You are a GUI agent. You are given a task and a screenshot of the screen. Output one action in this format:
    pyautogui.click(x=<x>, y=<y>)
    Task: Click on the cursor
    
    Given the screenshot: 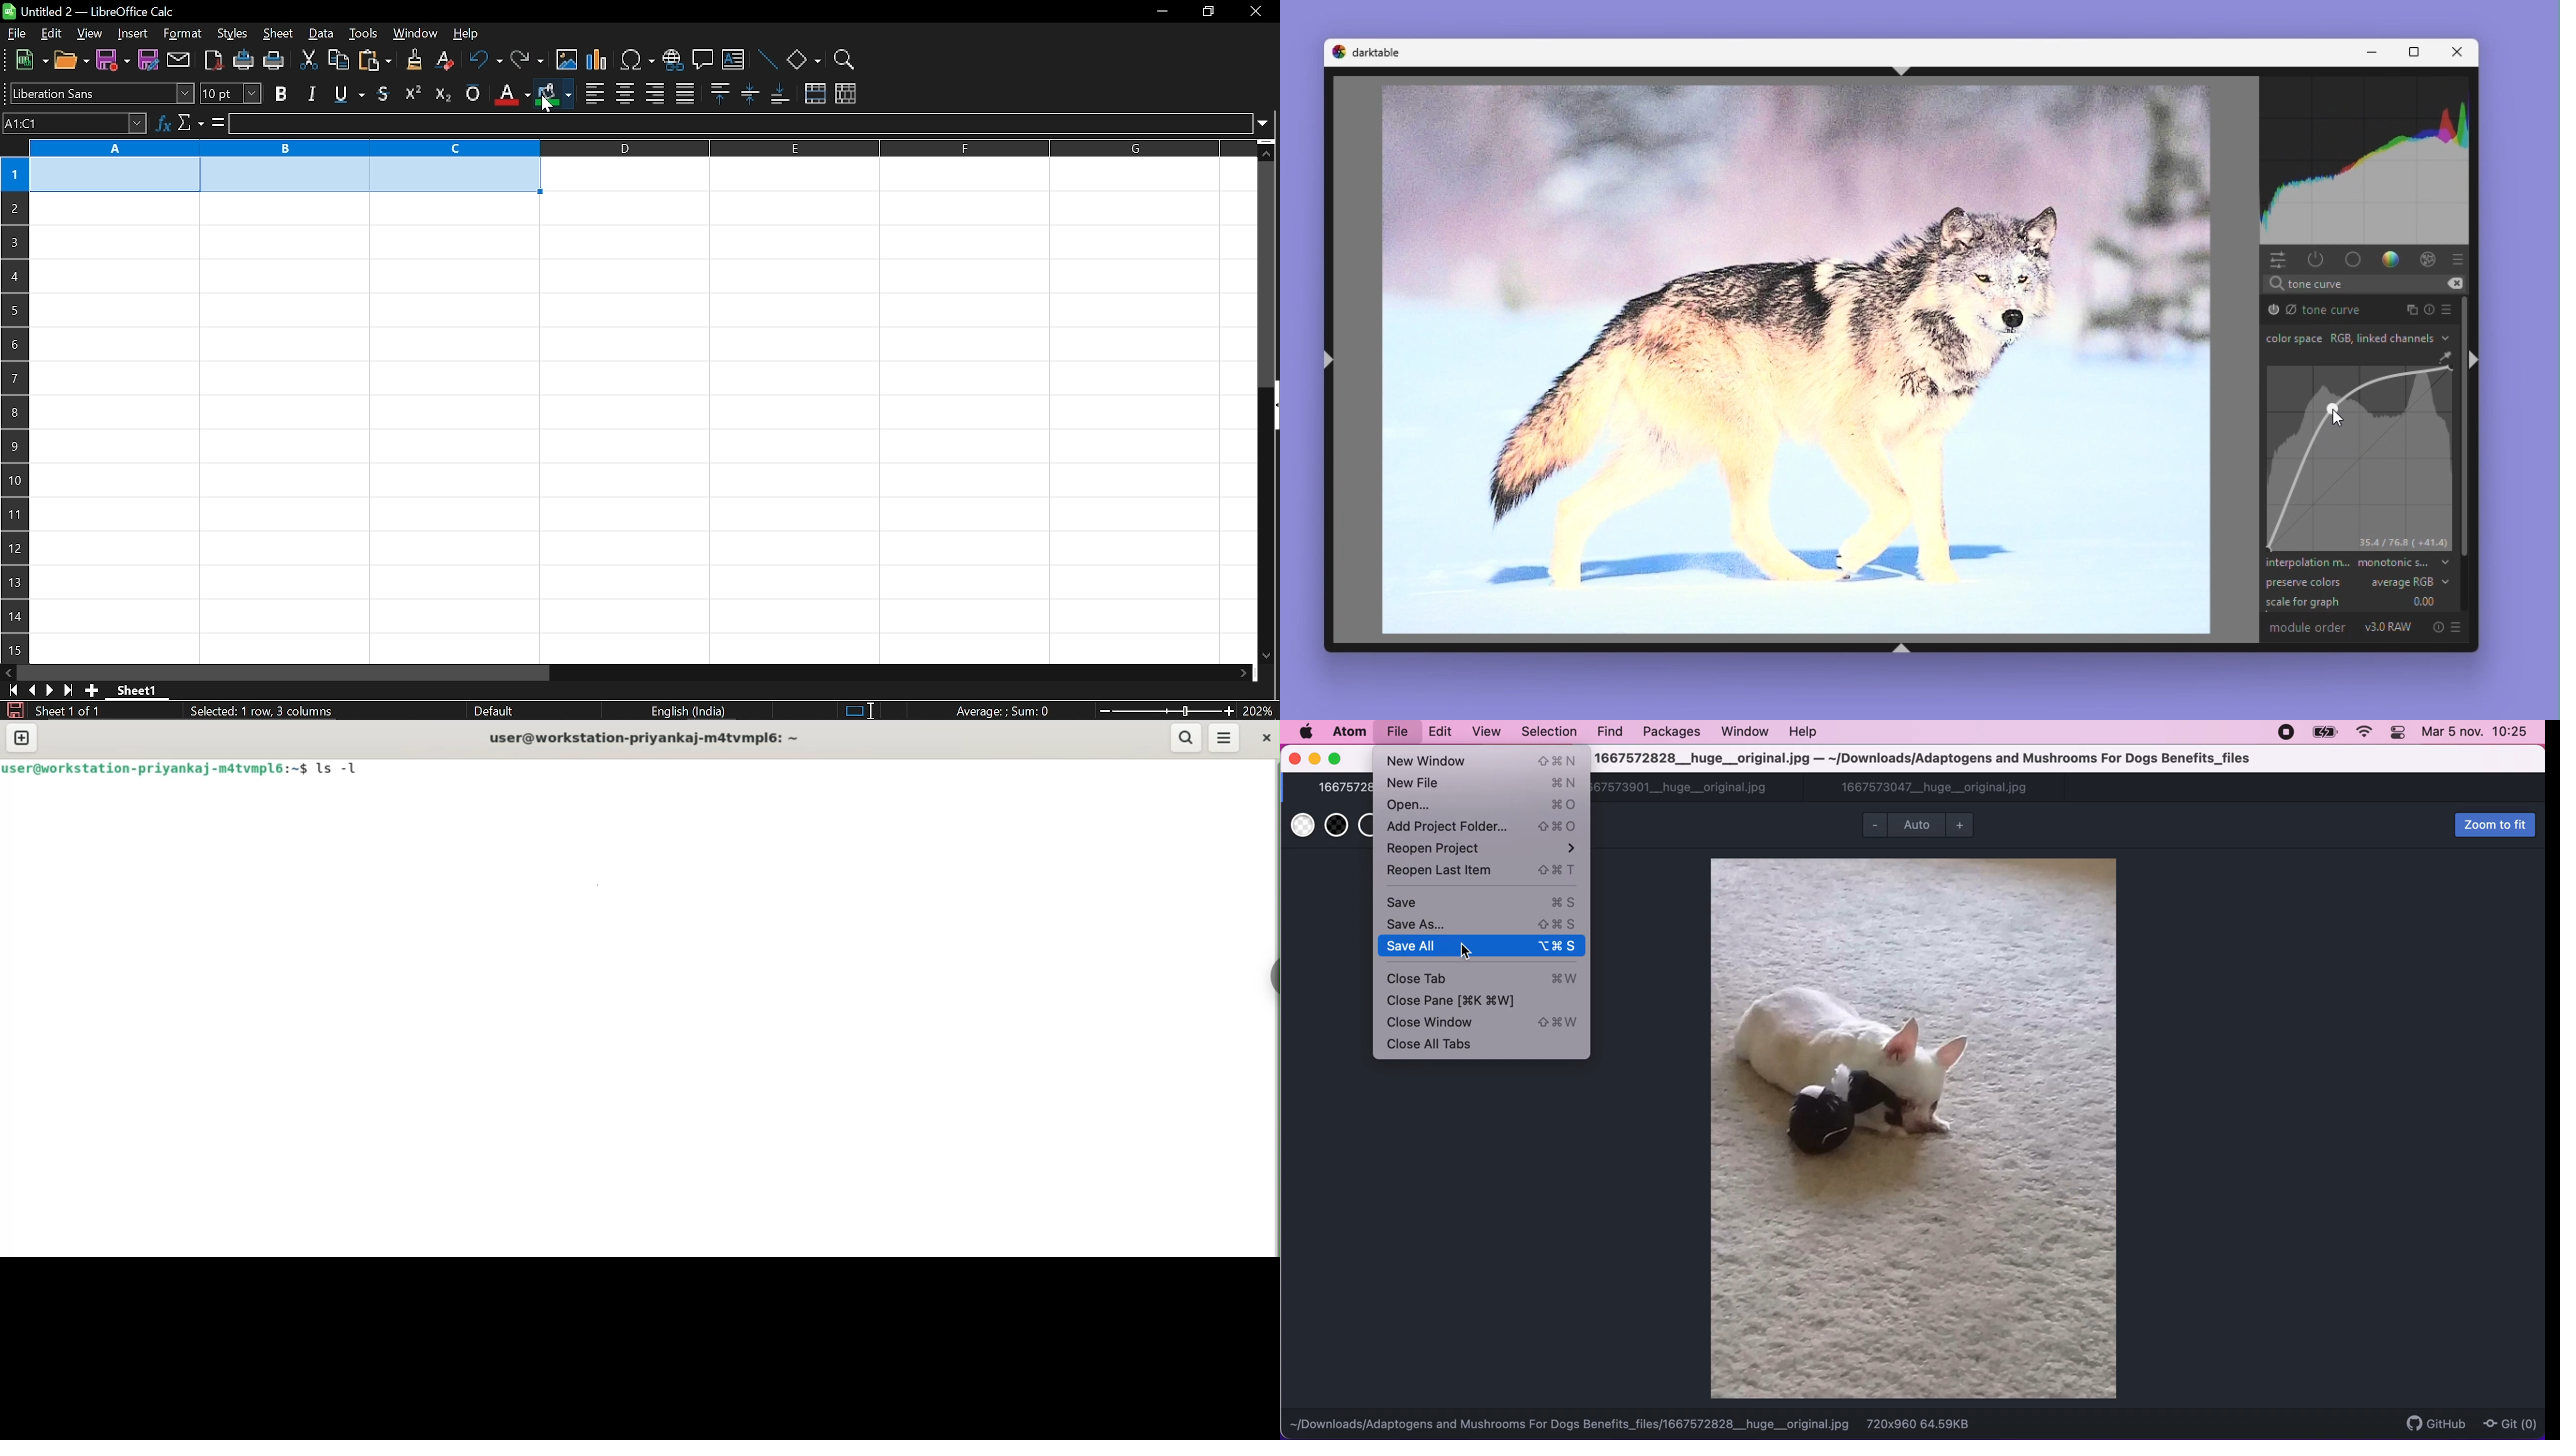 What is the action you would take?
    pyautogui.click(x=1466, y=952)
    